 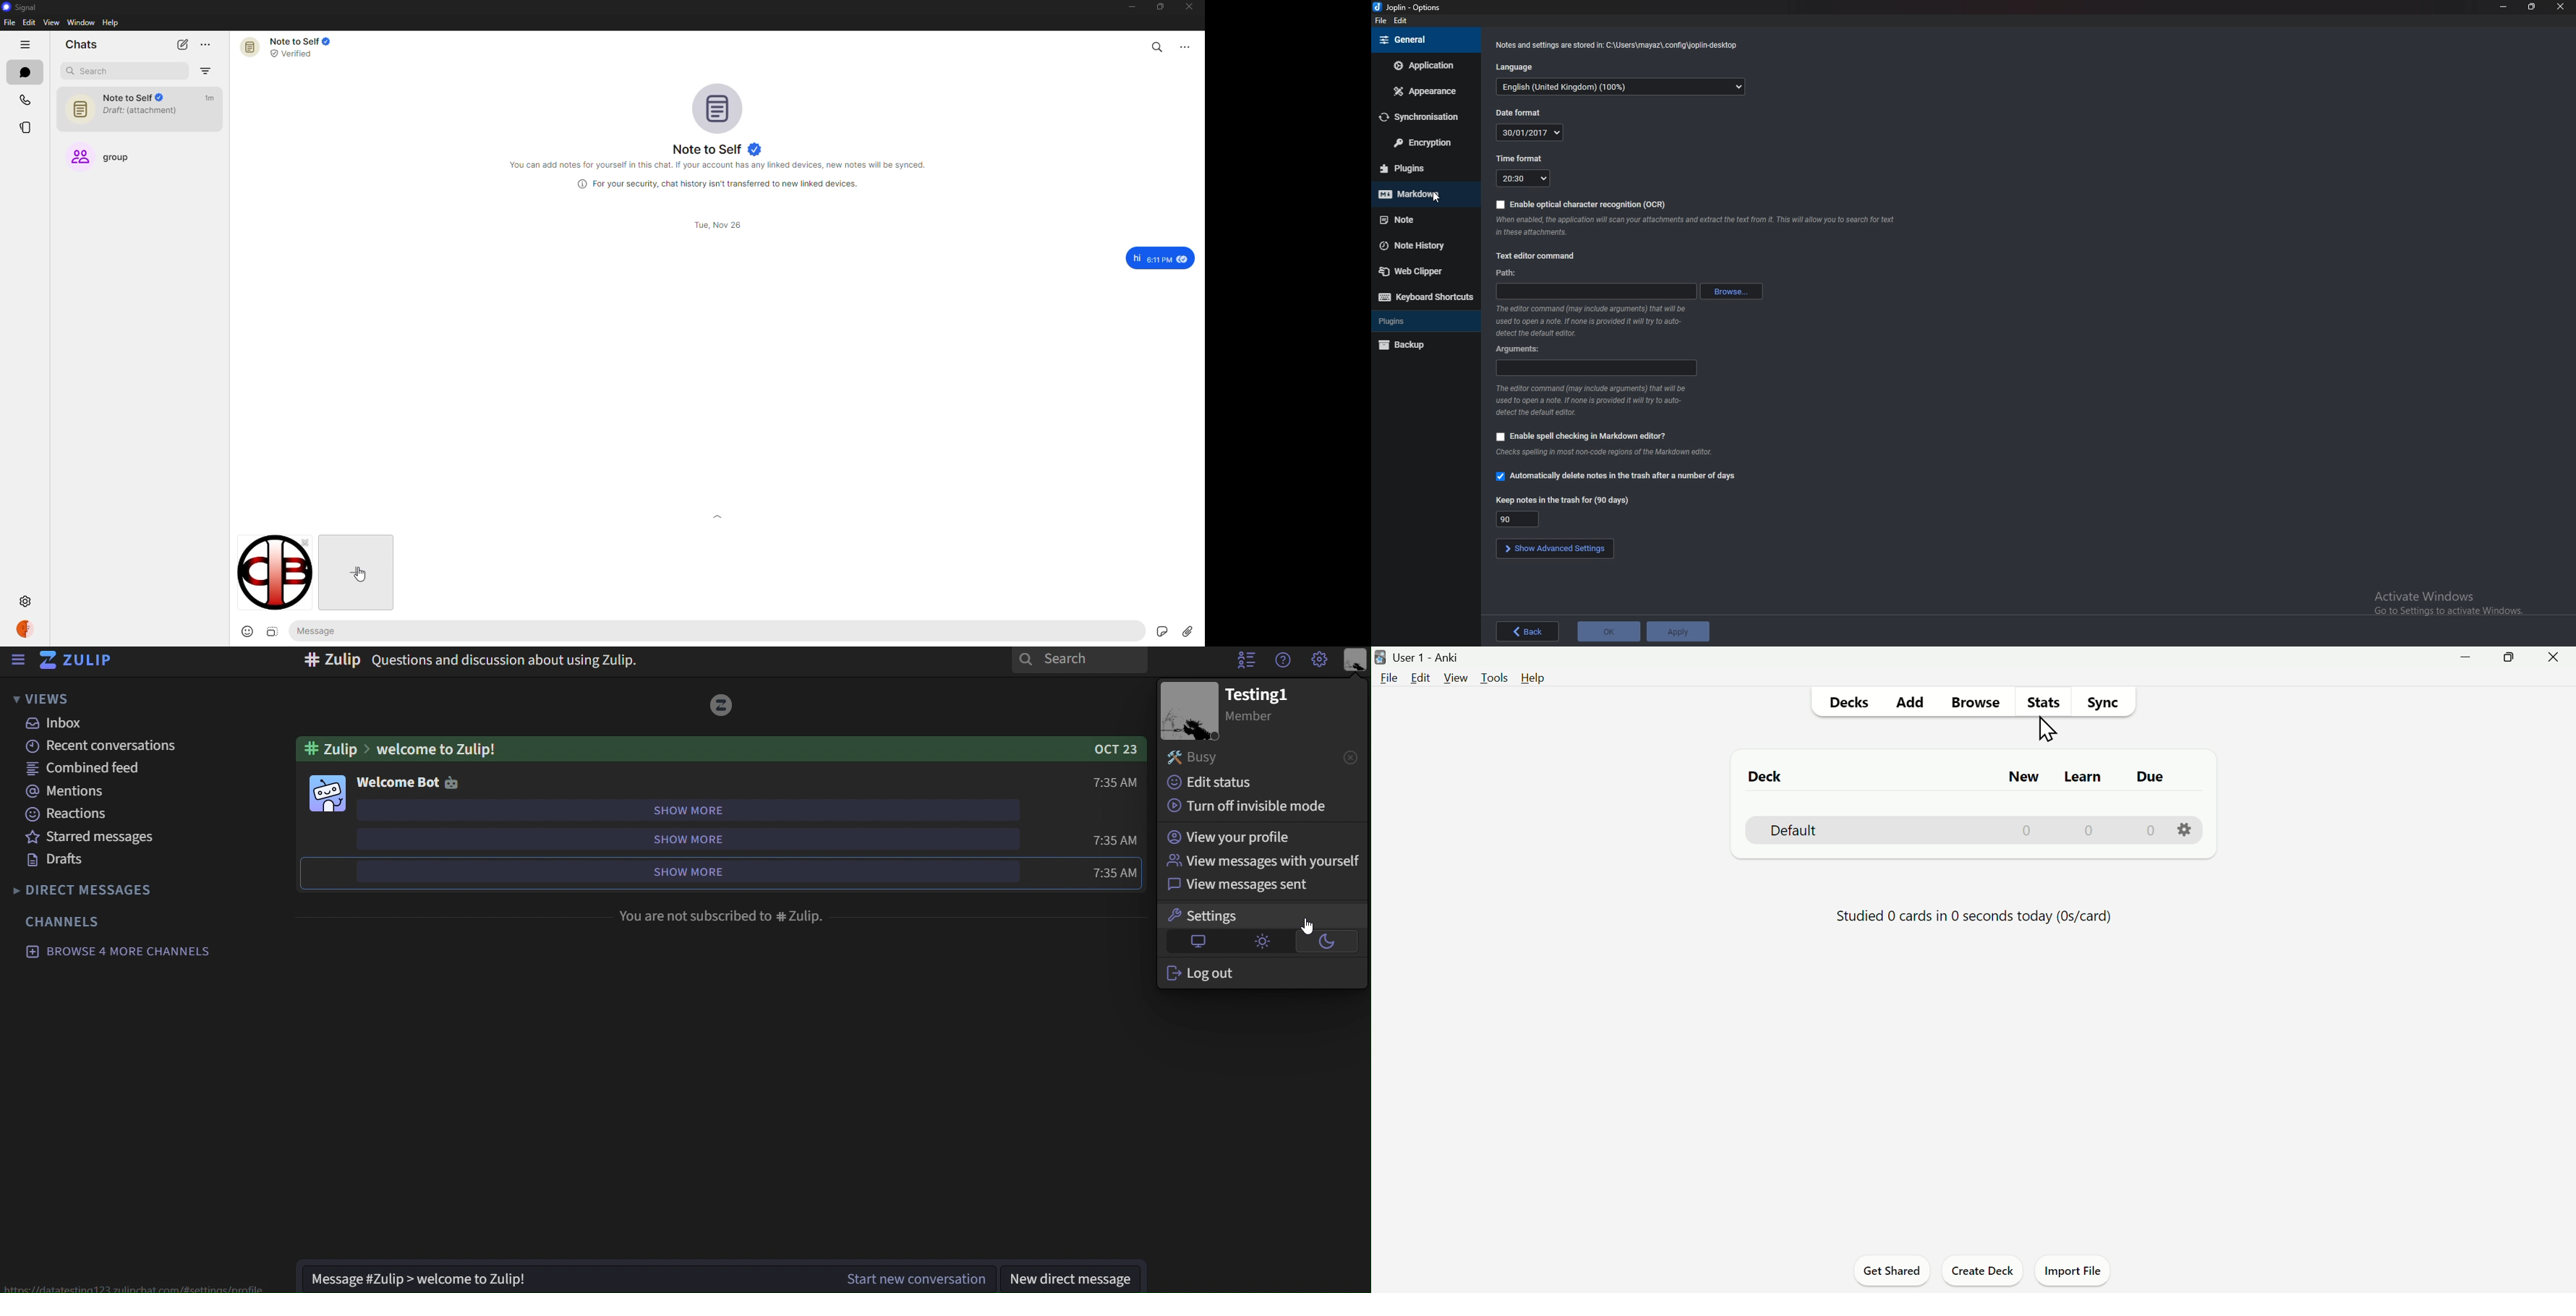 I want to click on chats, so click(x=24, y=73).